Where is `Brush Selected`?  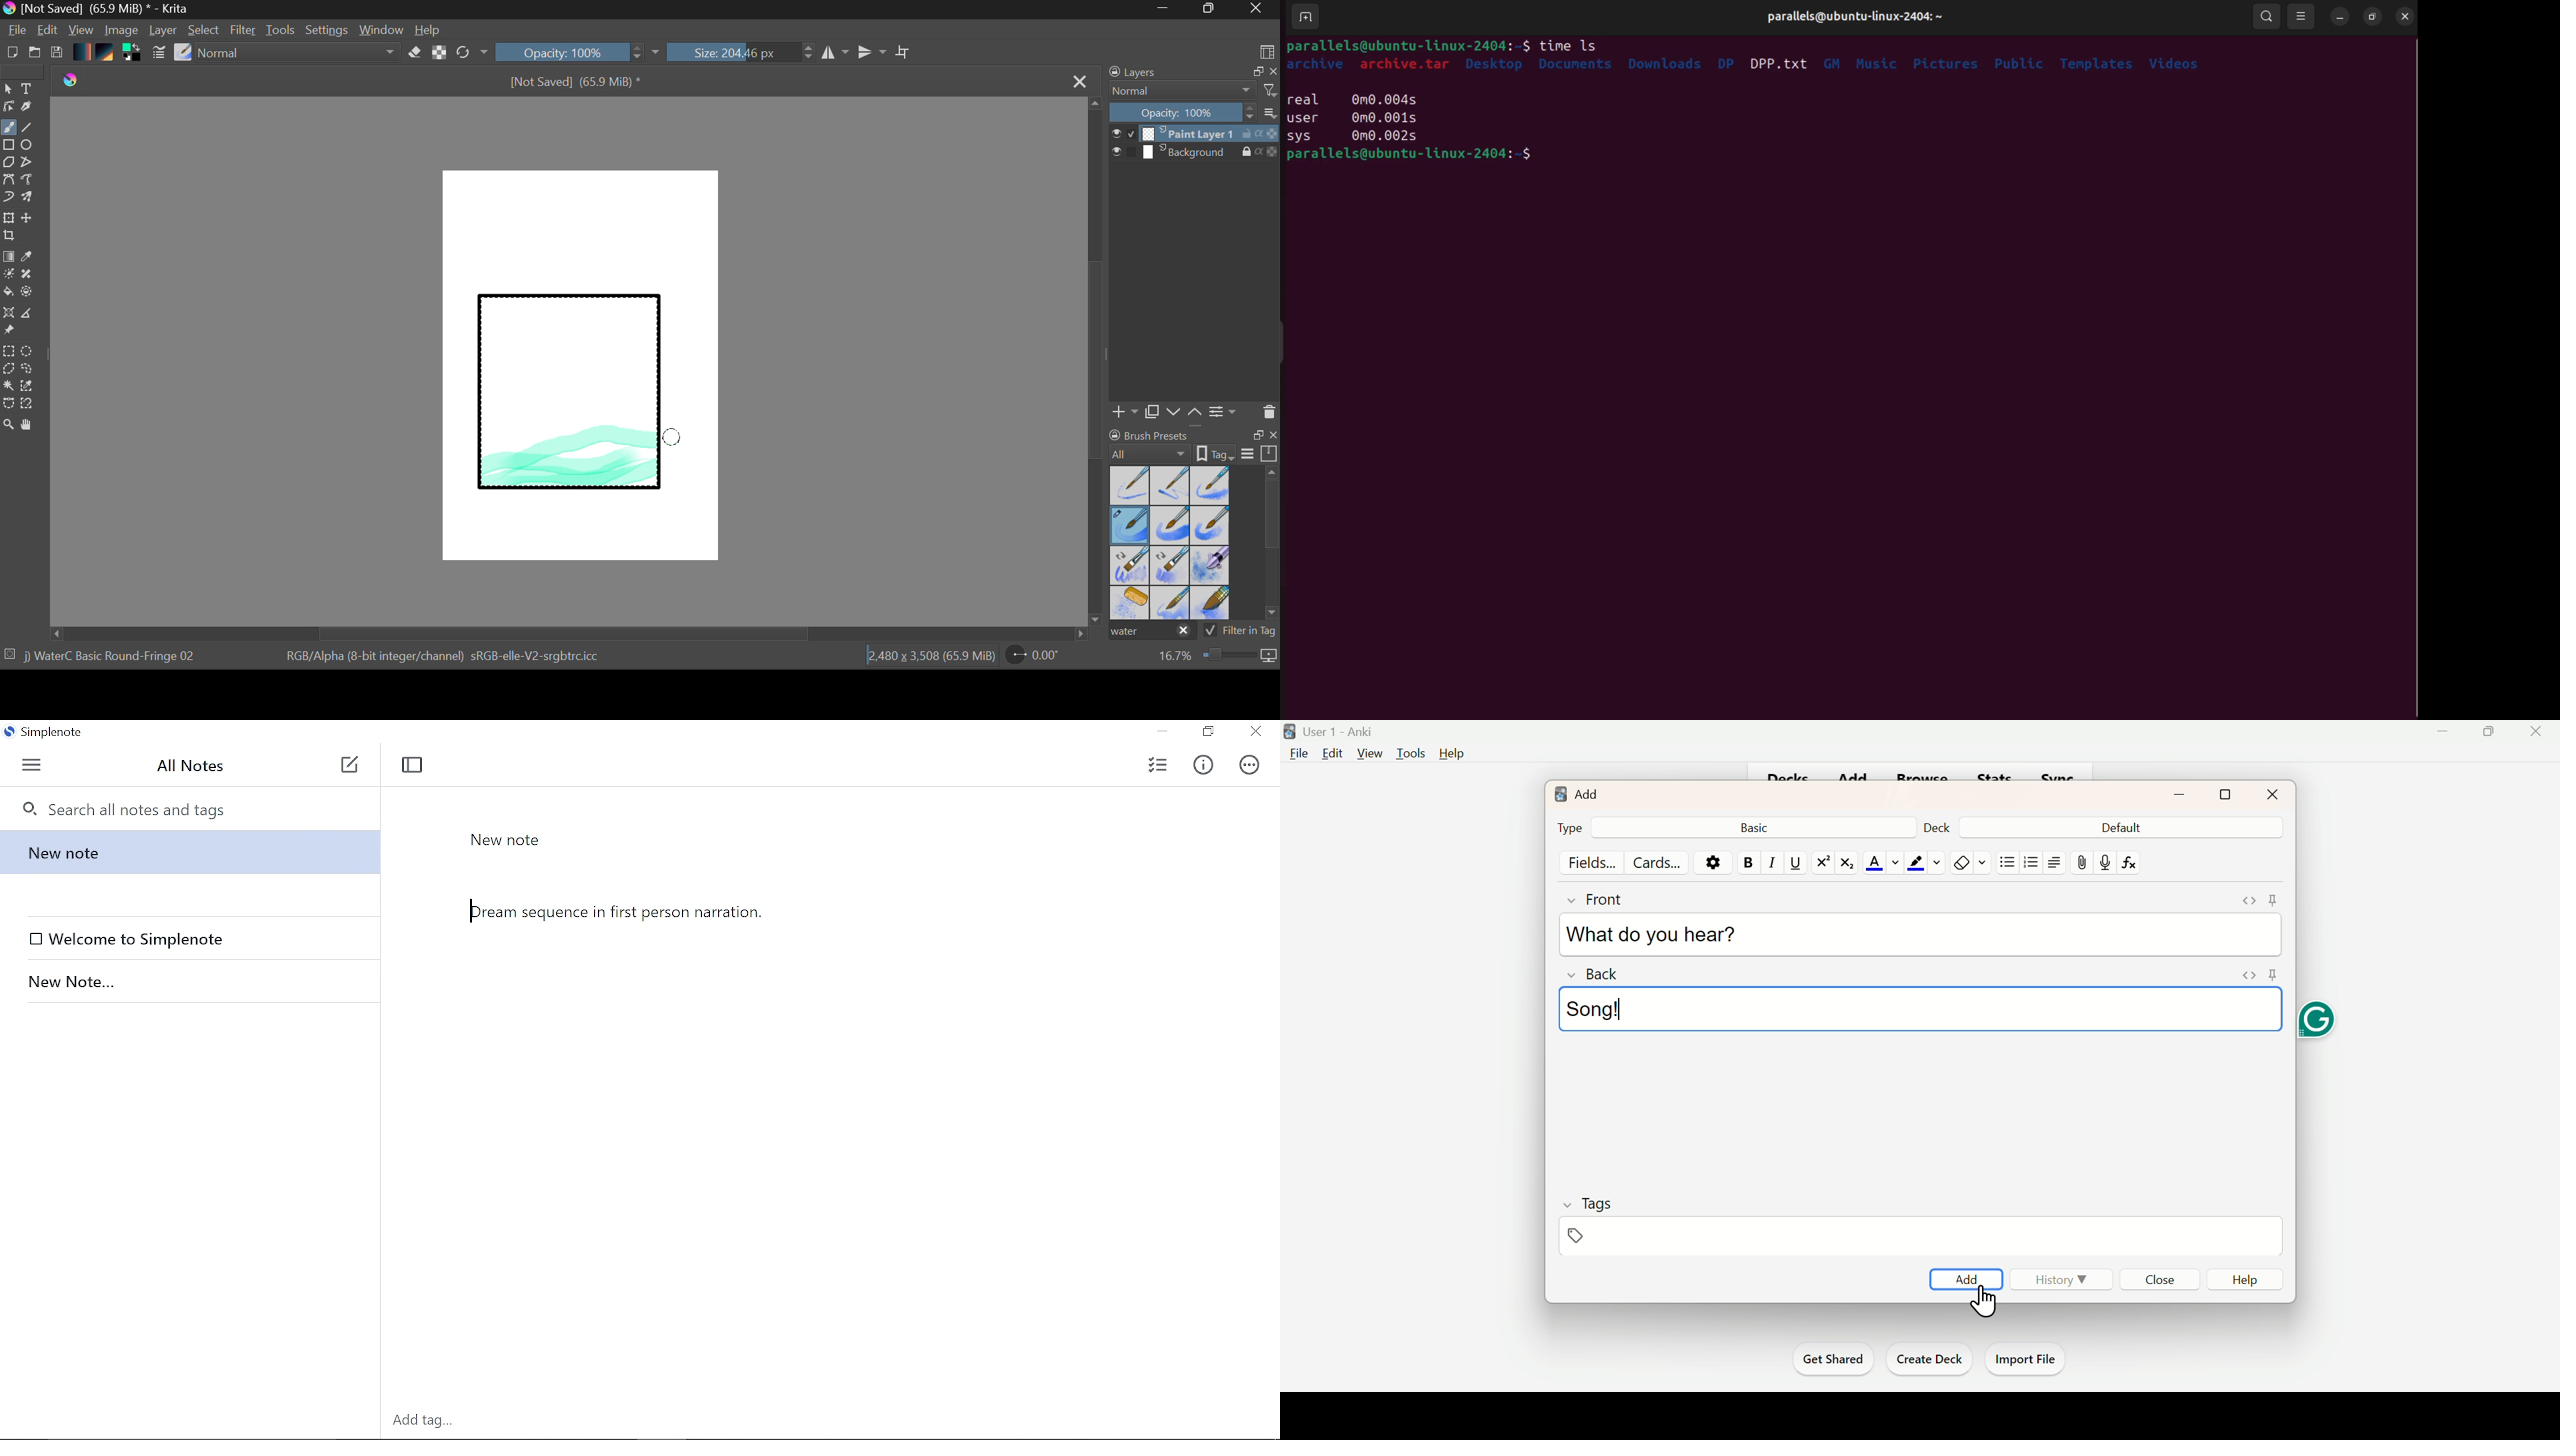 Brush Selected is located at coordinates (112, 658).